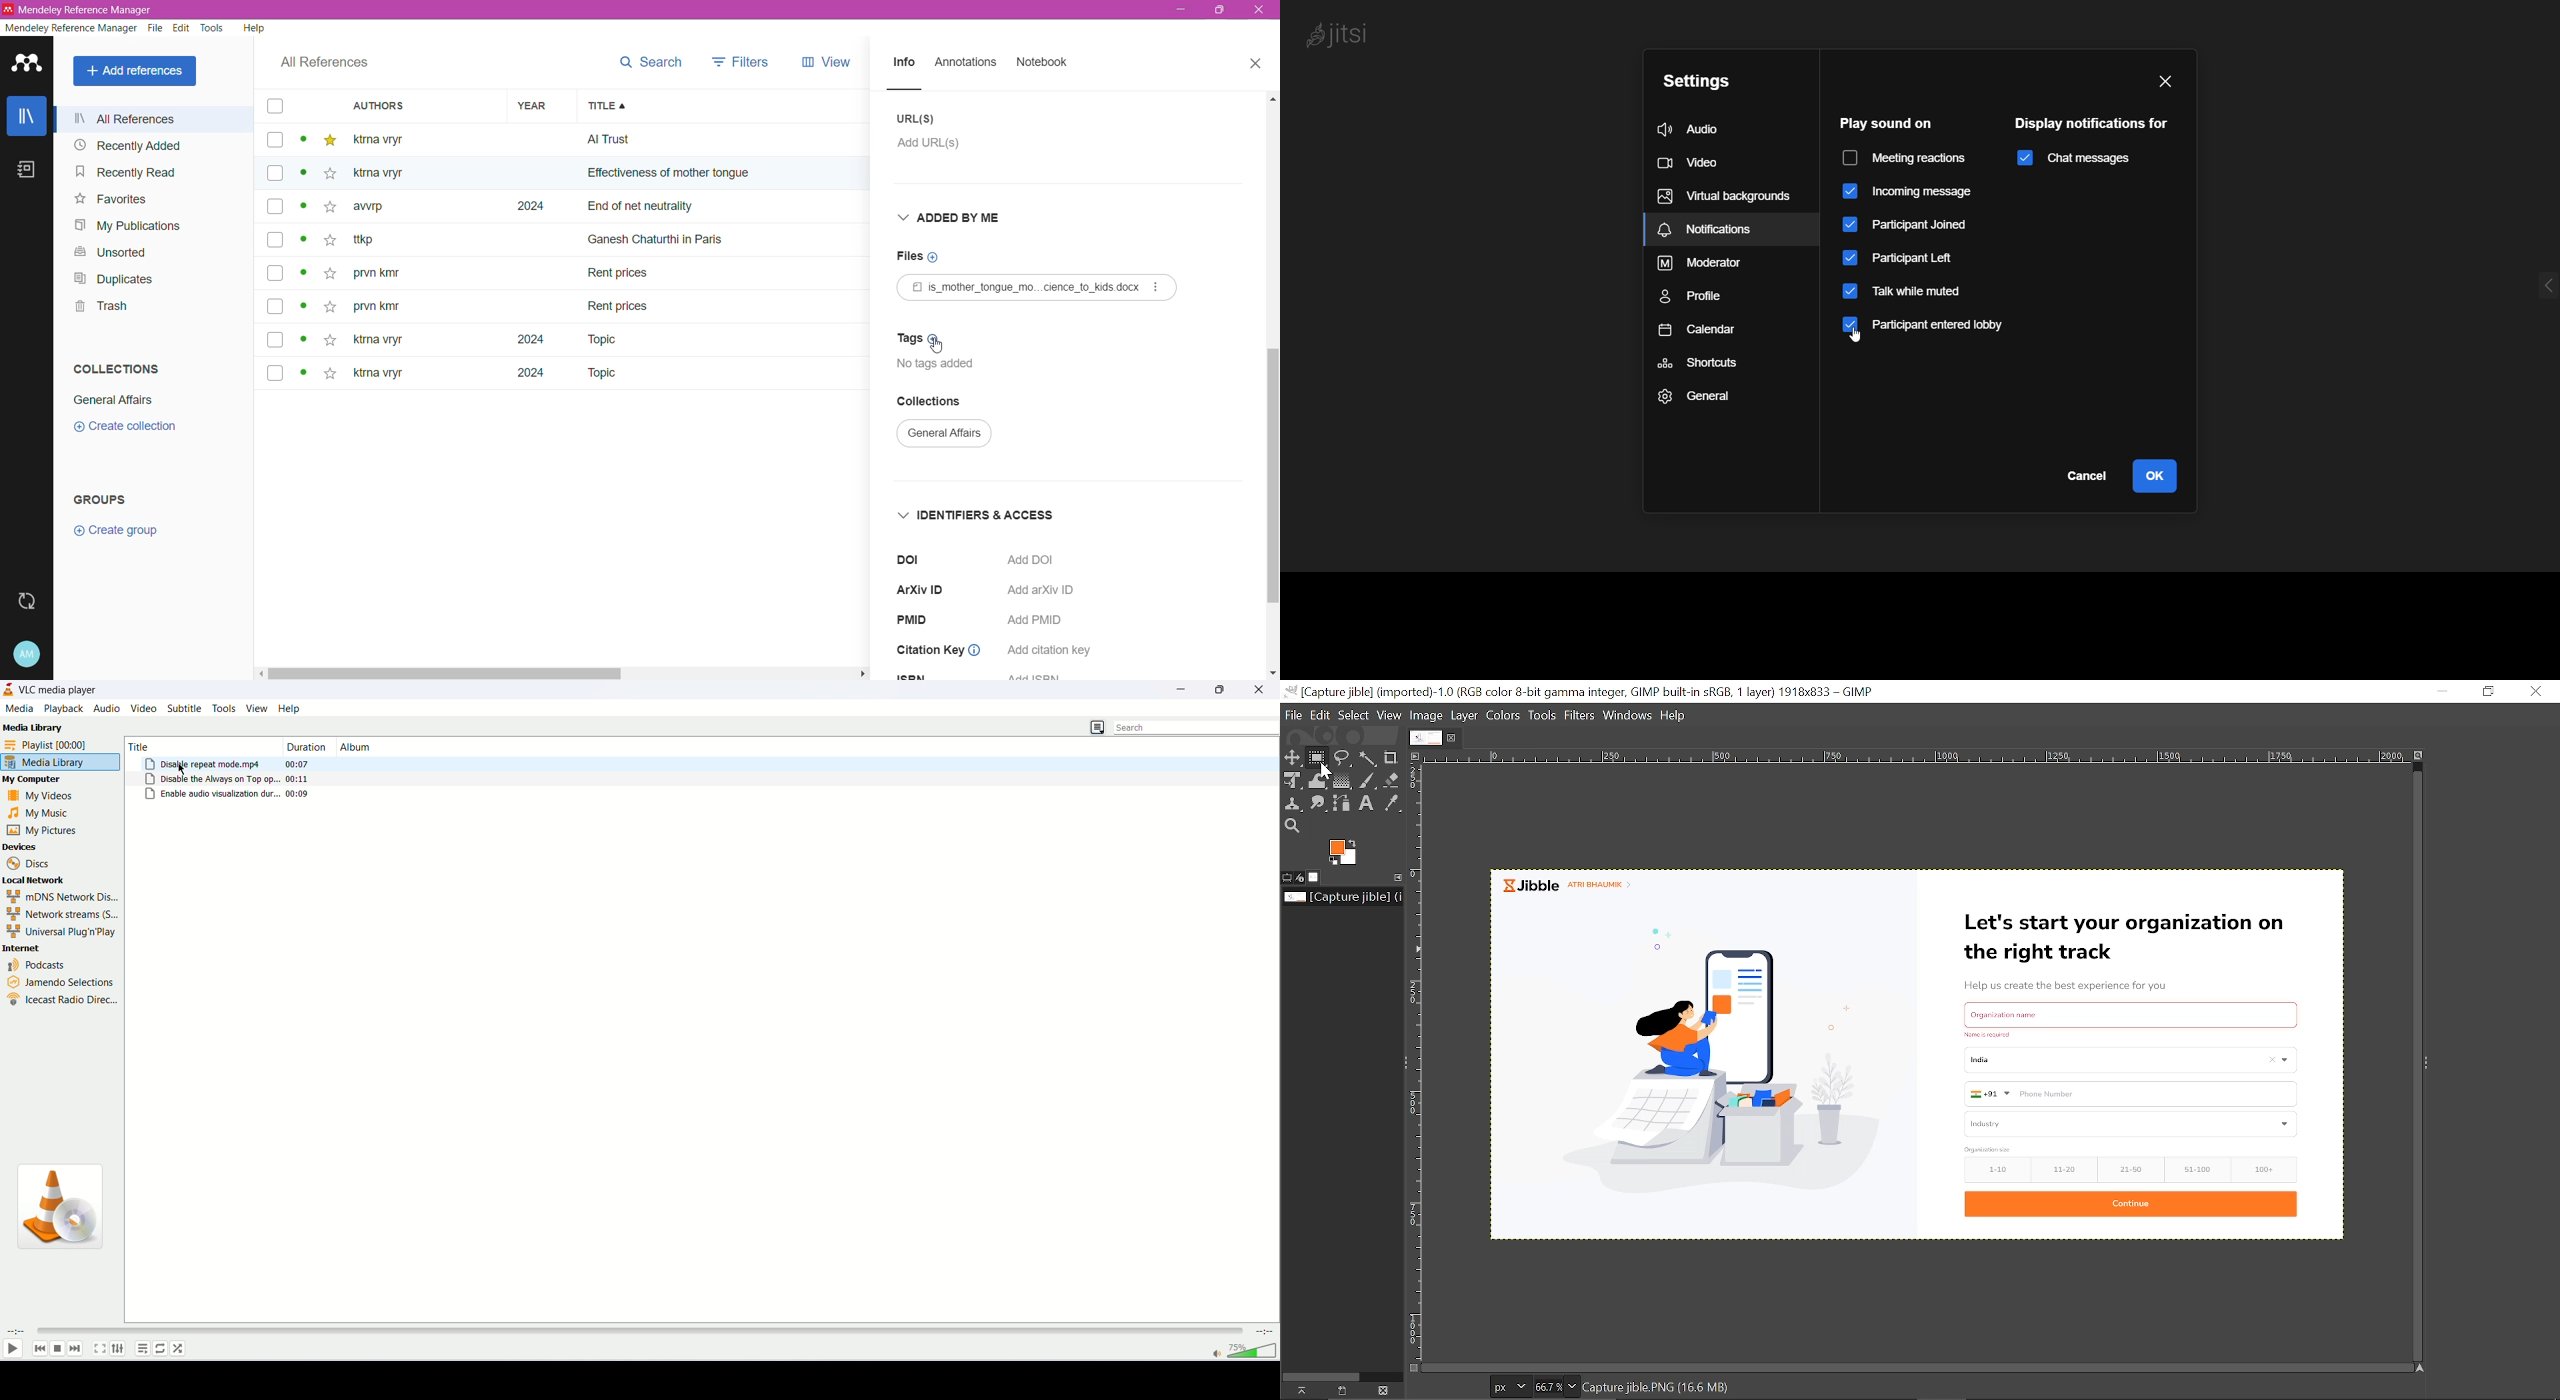  Describe the element at coordinates (918, 119) in the screenshot. I see `URL(S)` at that location.